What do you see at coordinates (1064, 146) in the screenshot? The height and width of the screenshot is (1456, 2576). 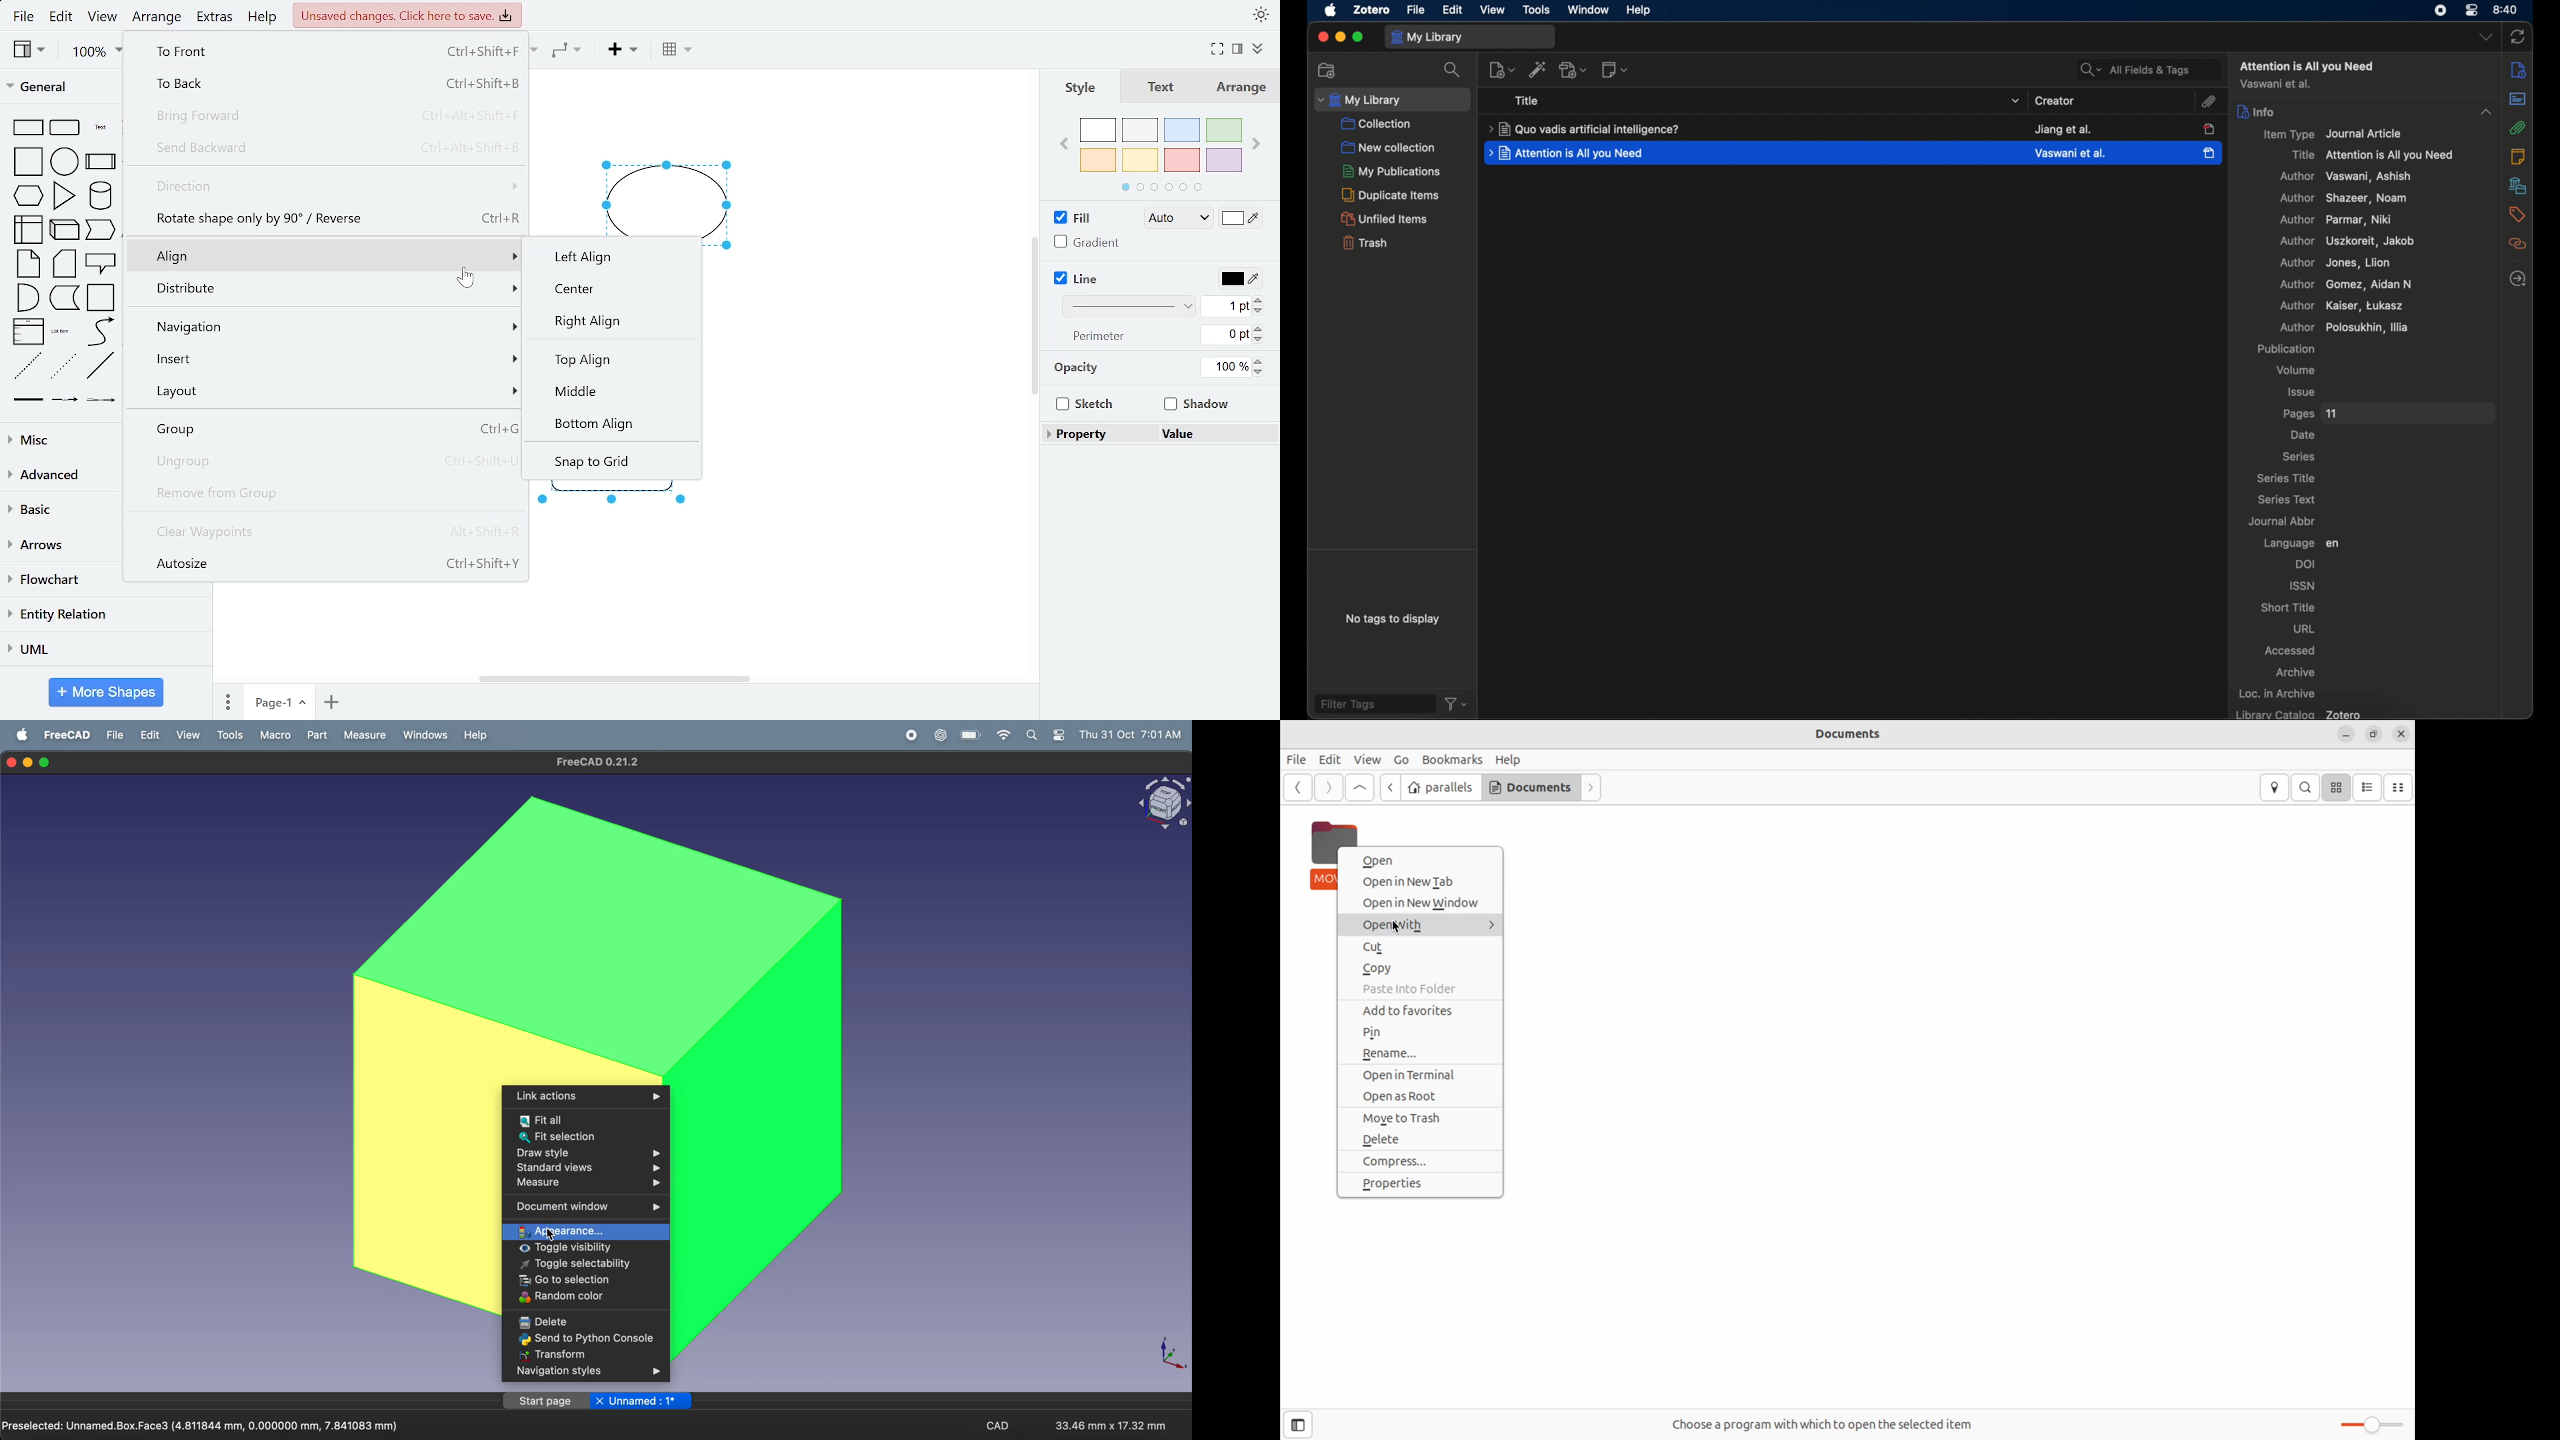 I see `previous` at bounding box center [1064, 146].